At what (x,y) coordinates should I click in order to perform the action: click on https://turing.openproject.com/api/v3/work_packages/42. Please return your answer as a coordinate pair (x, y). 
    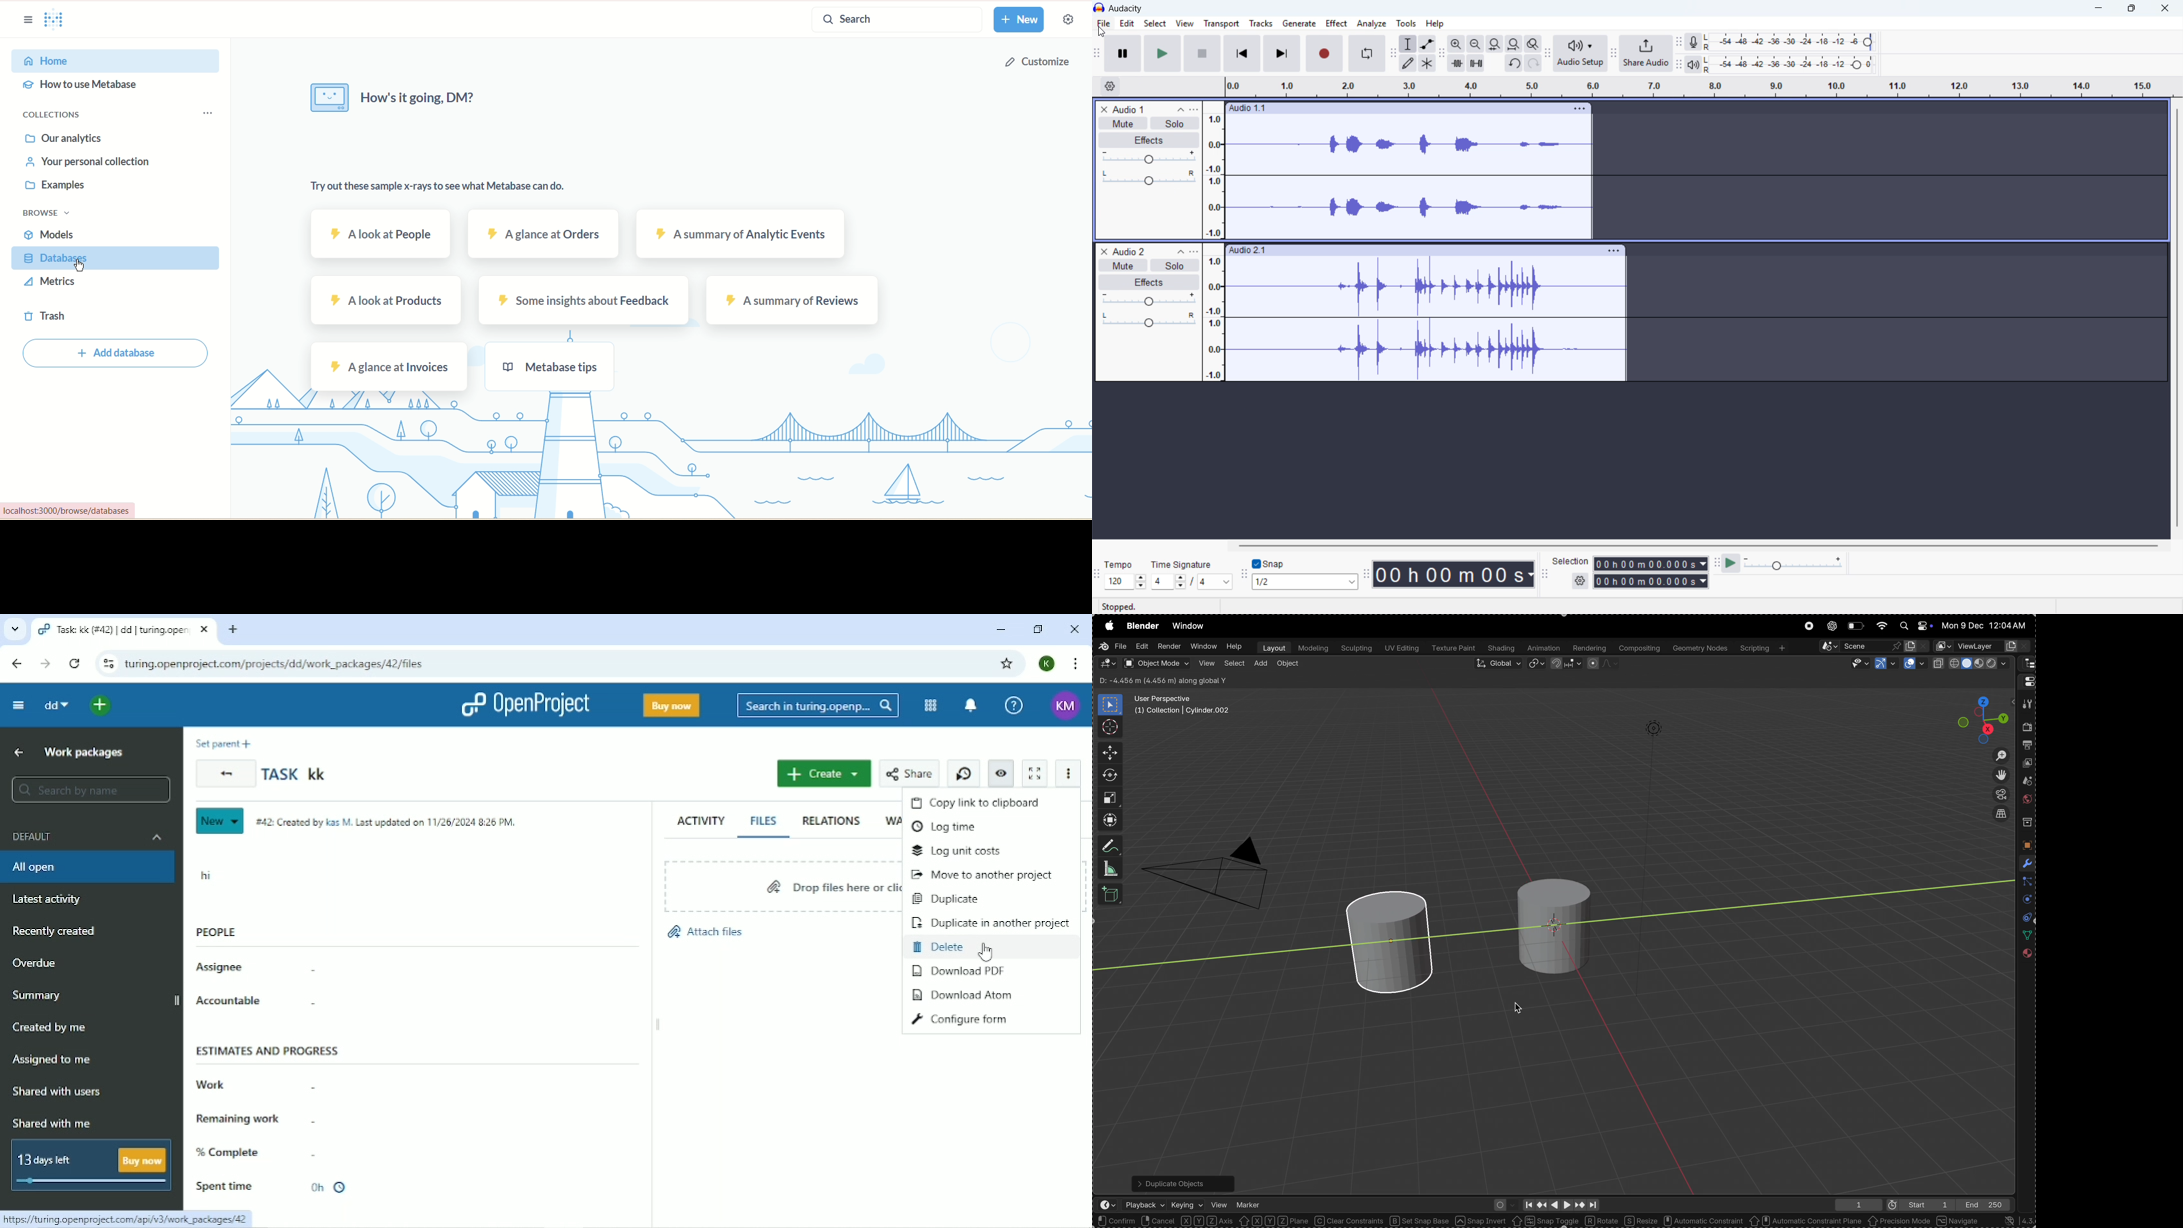
    Looking at the image, I should click on (128, 1218).